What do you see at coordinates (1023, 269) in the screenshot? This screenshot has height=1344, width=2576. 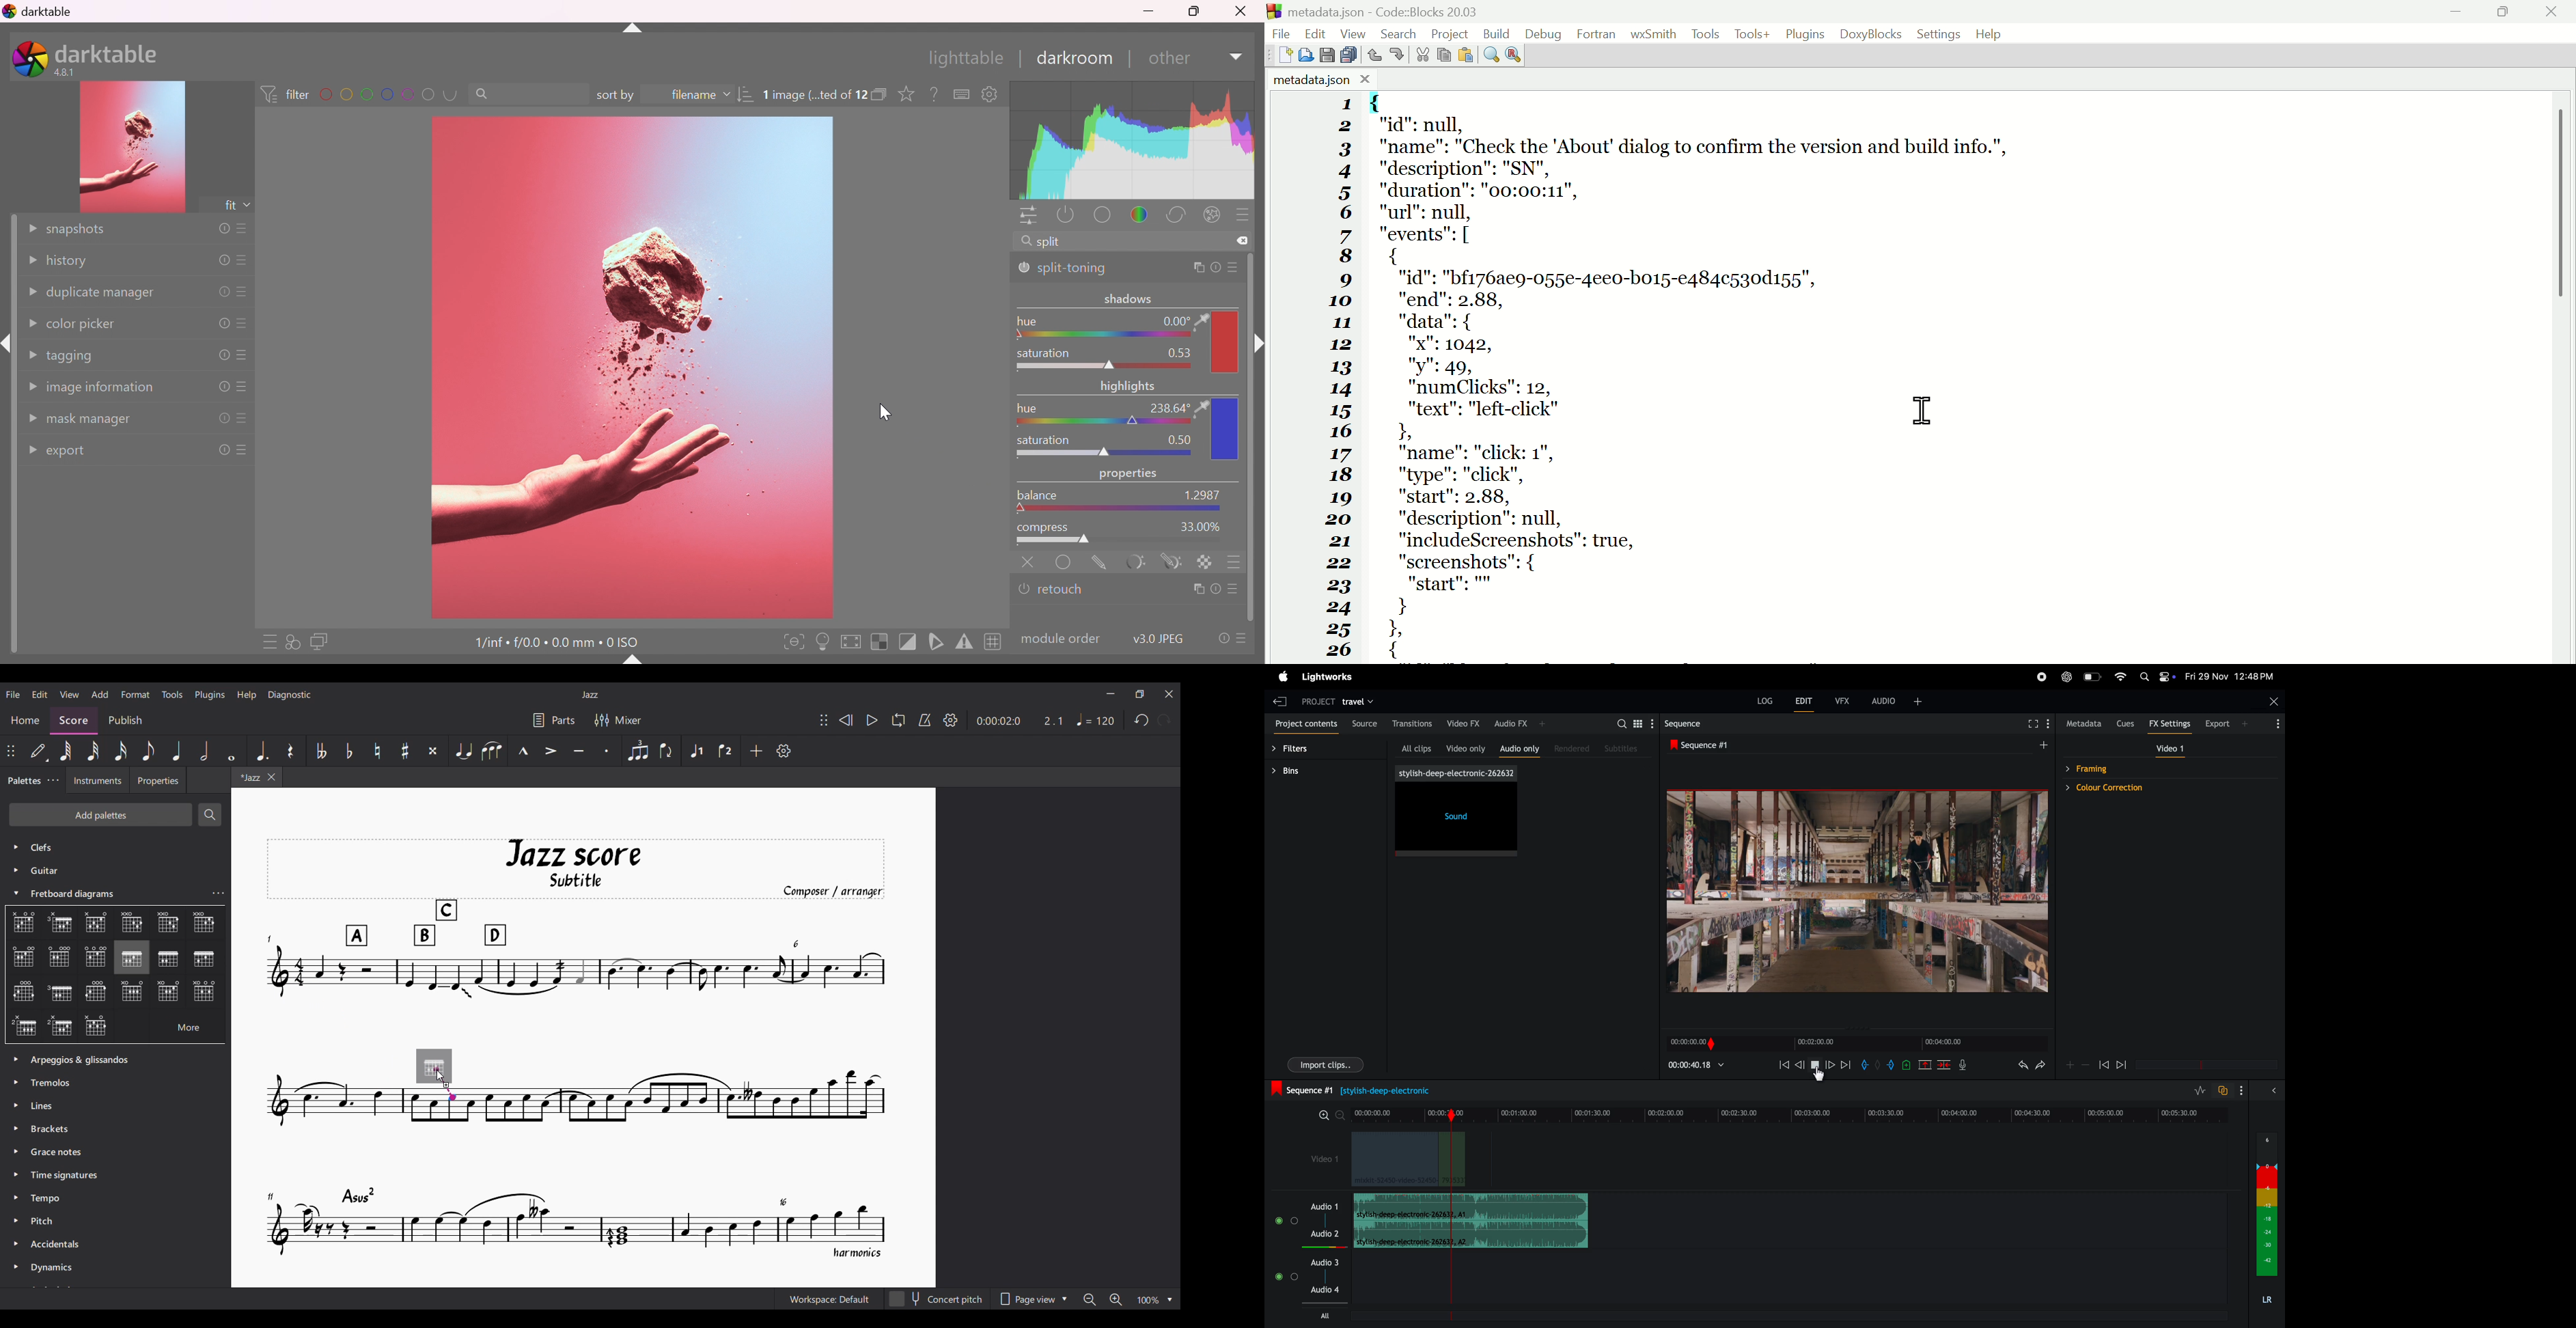 I see `'split-toning' is switched on` at bounding box center [1023, 269].